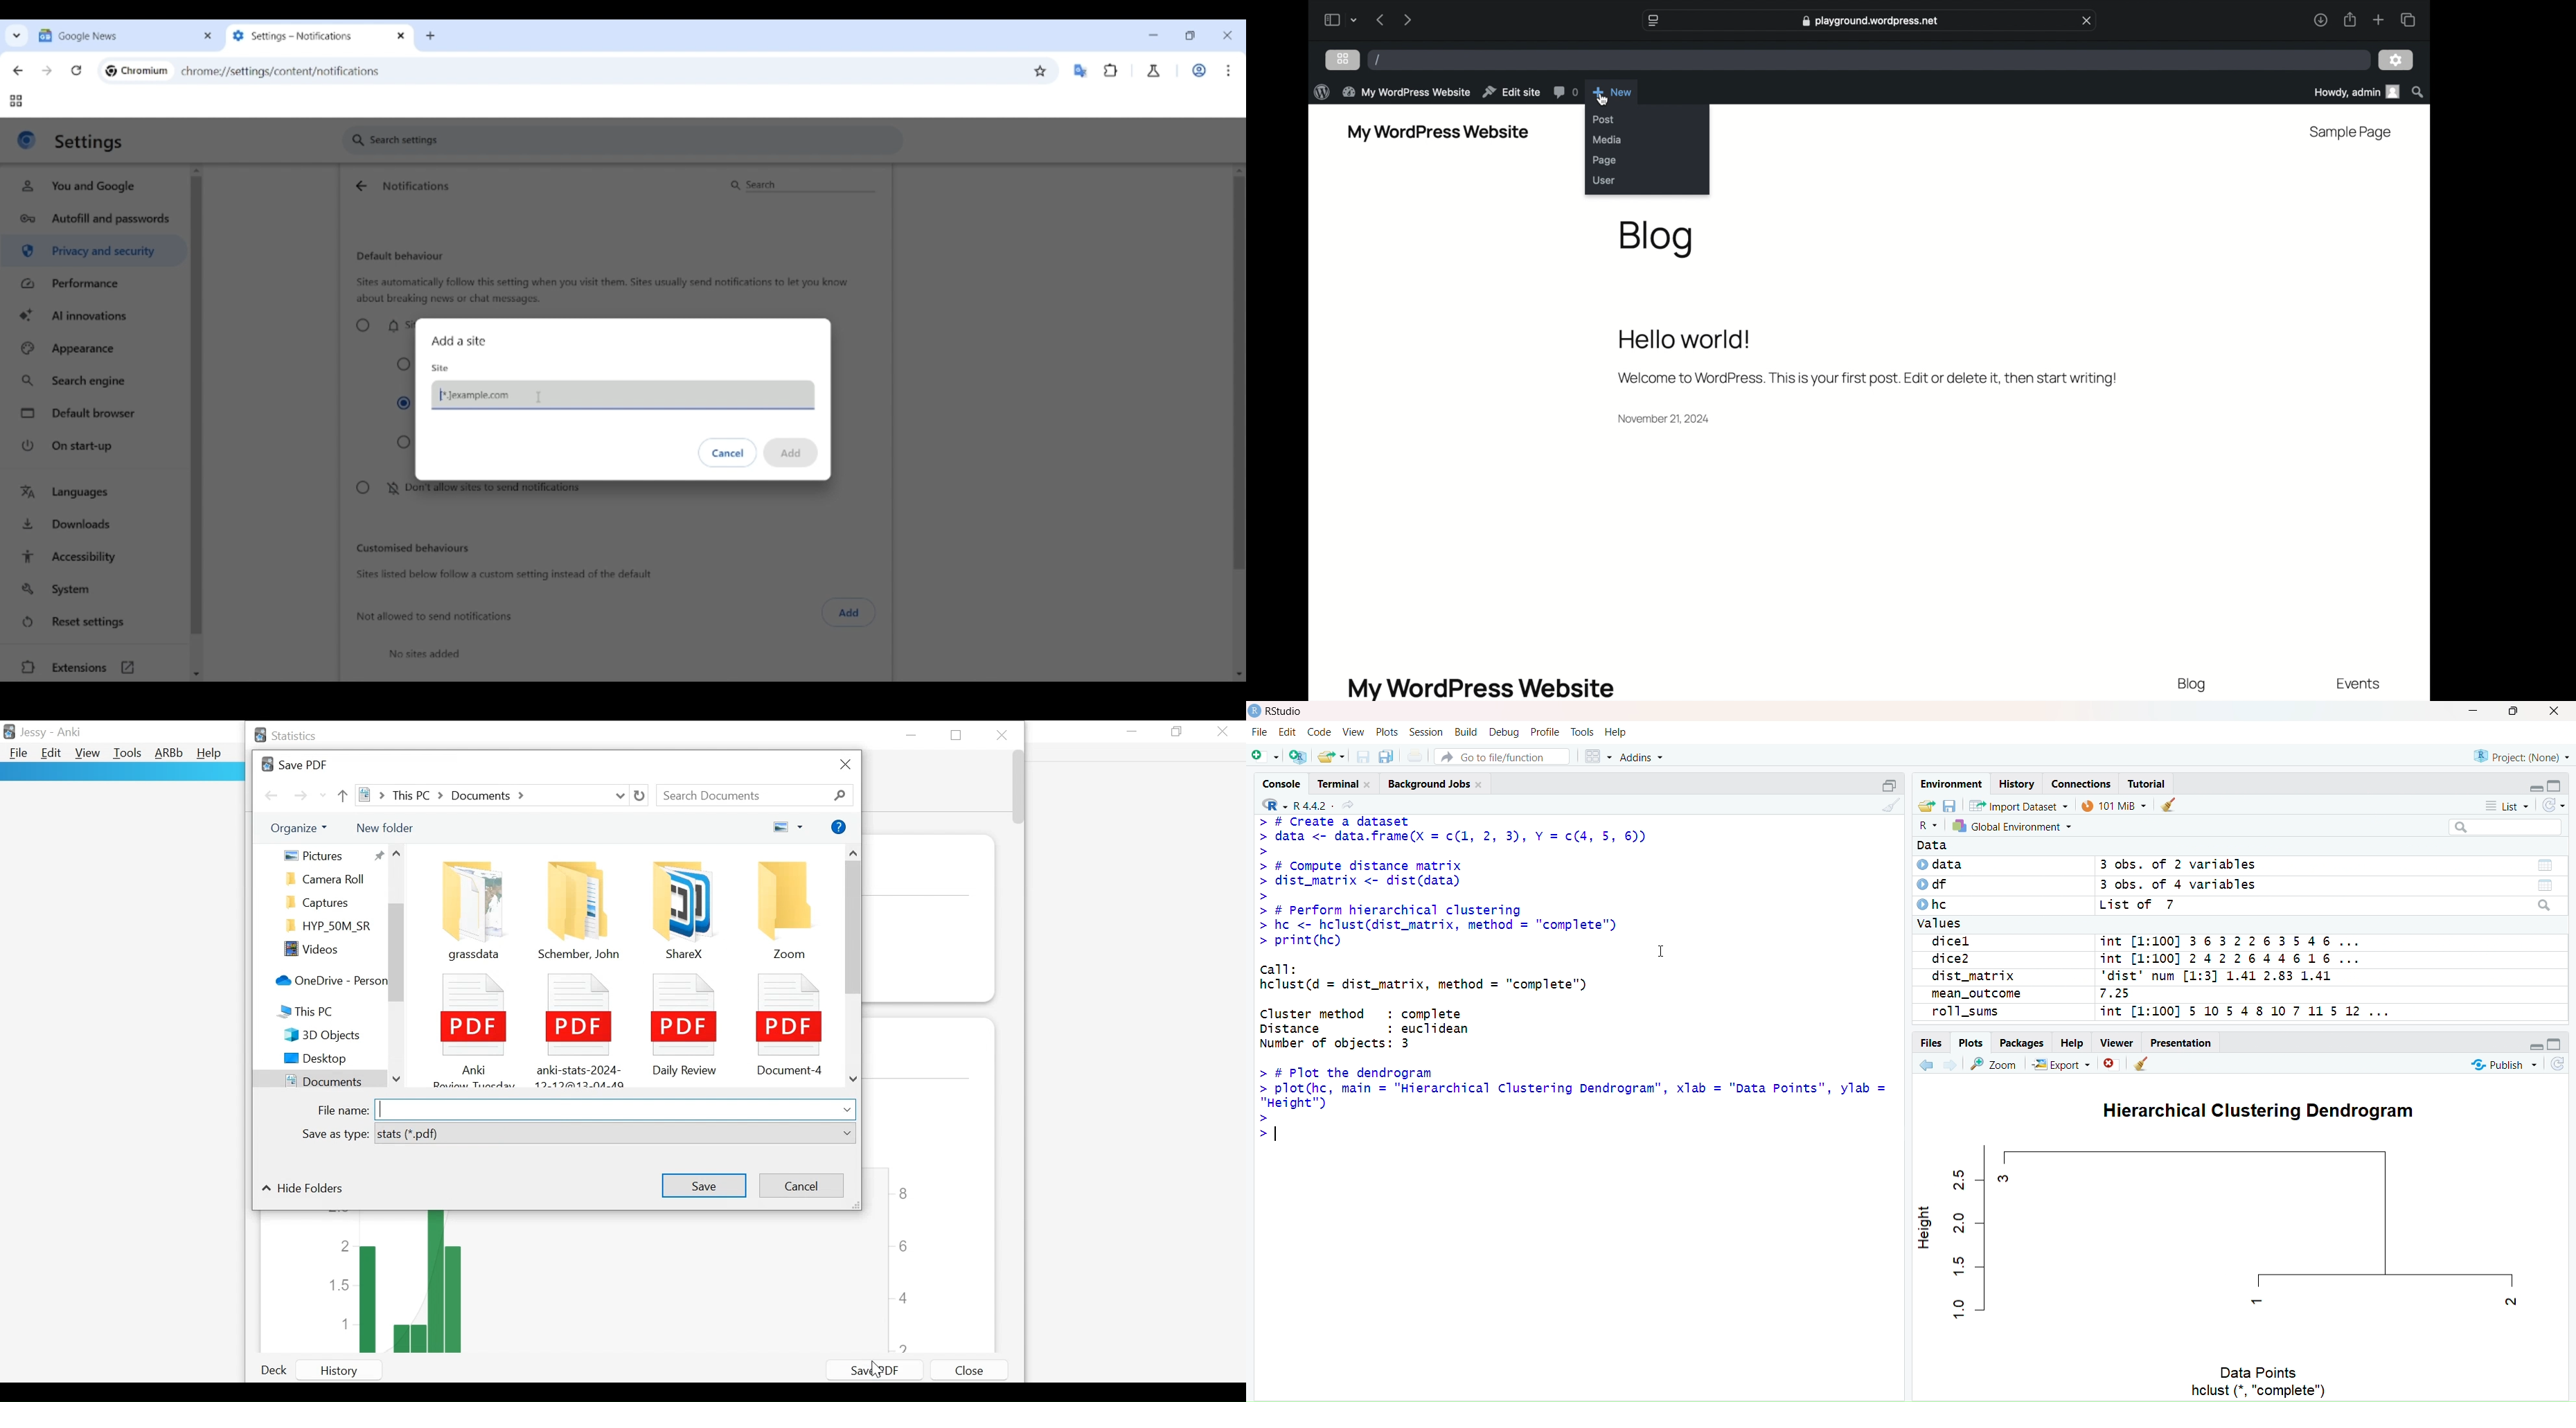  I want to click on Minimize, so click(914, 735).